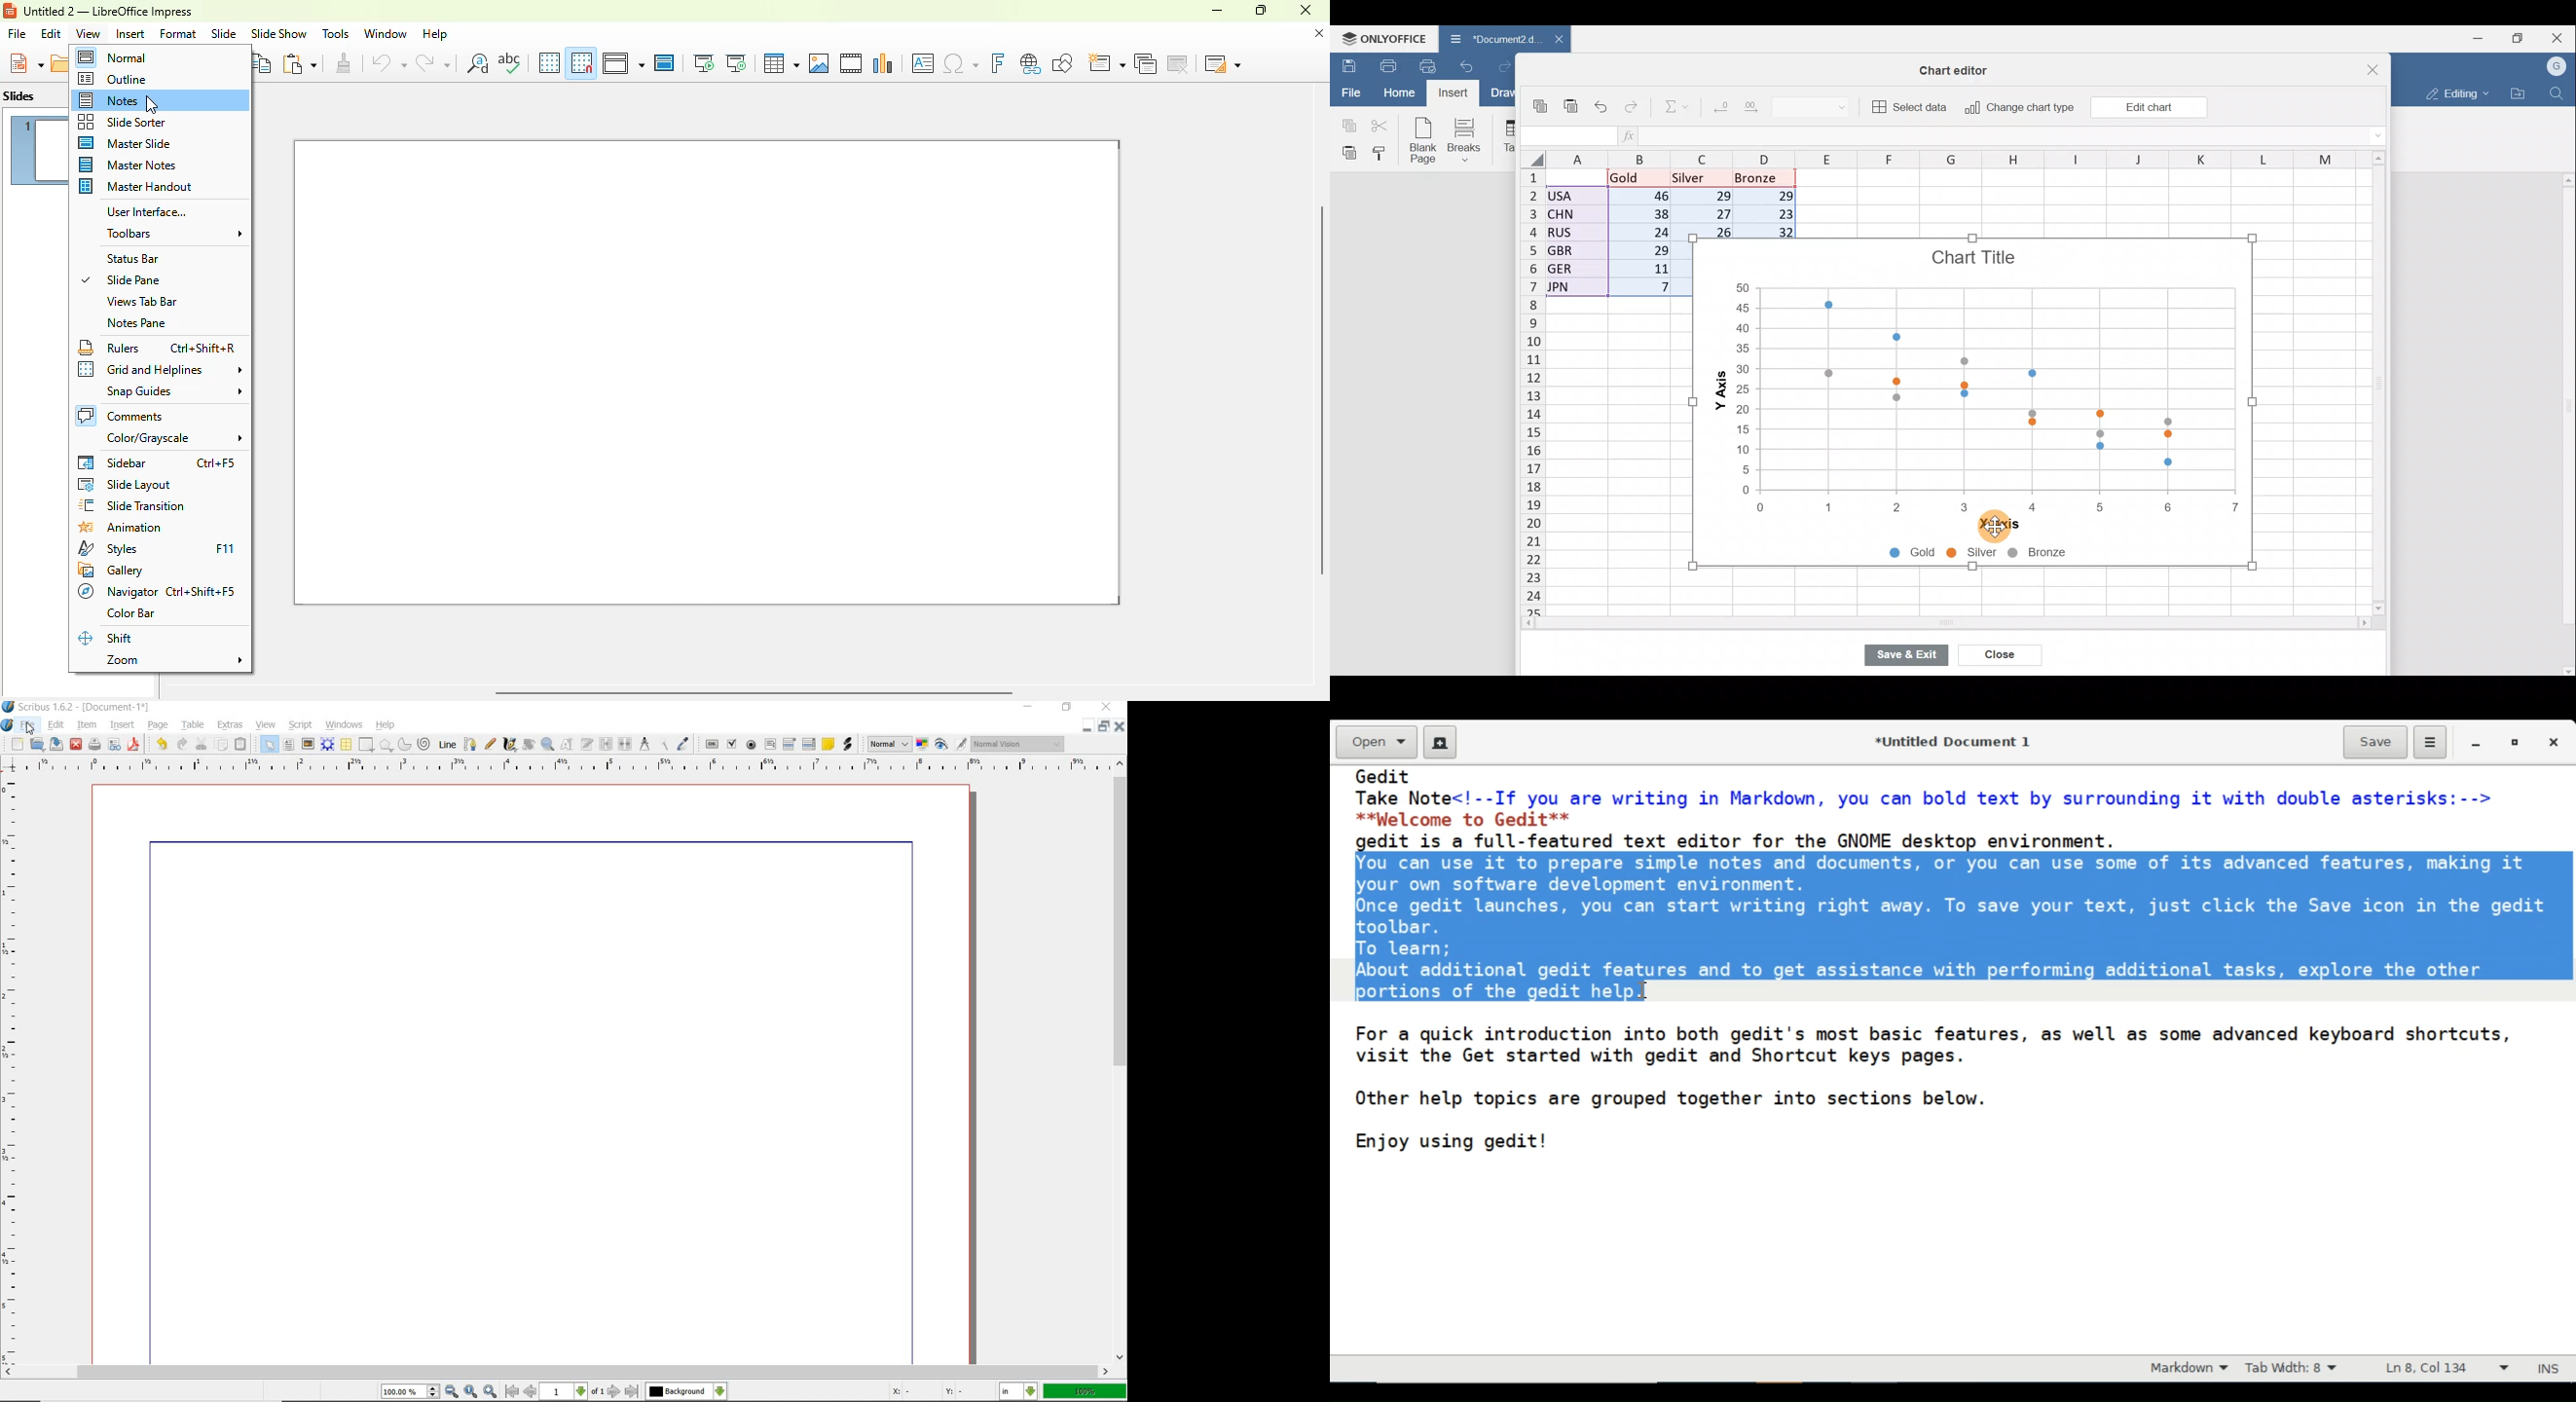  Describe the element at coordinates (1503, 65) in the screenshot. I see `Redo` at that location.